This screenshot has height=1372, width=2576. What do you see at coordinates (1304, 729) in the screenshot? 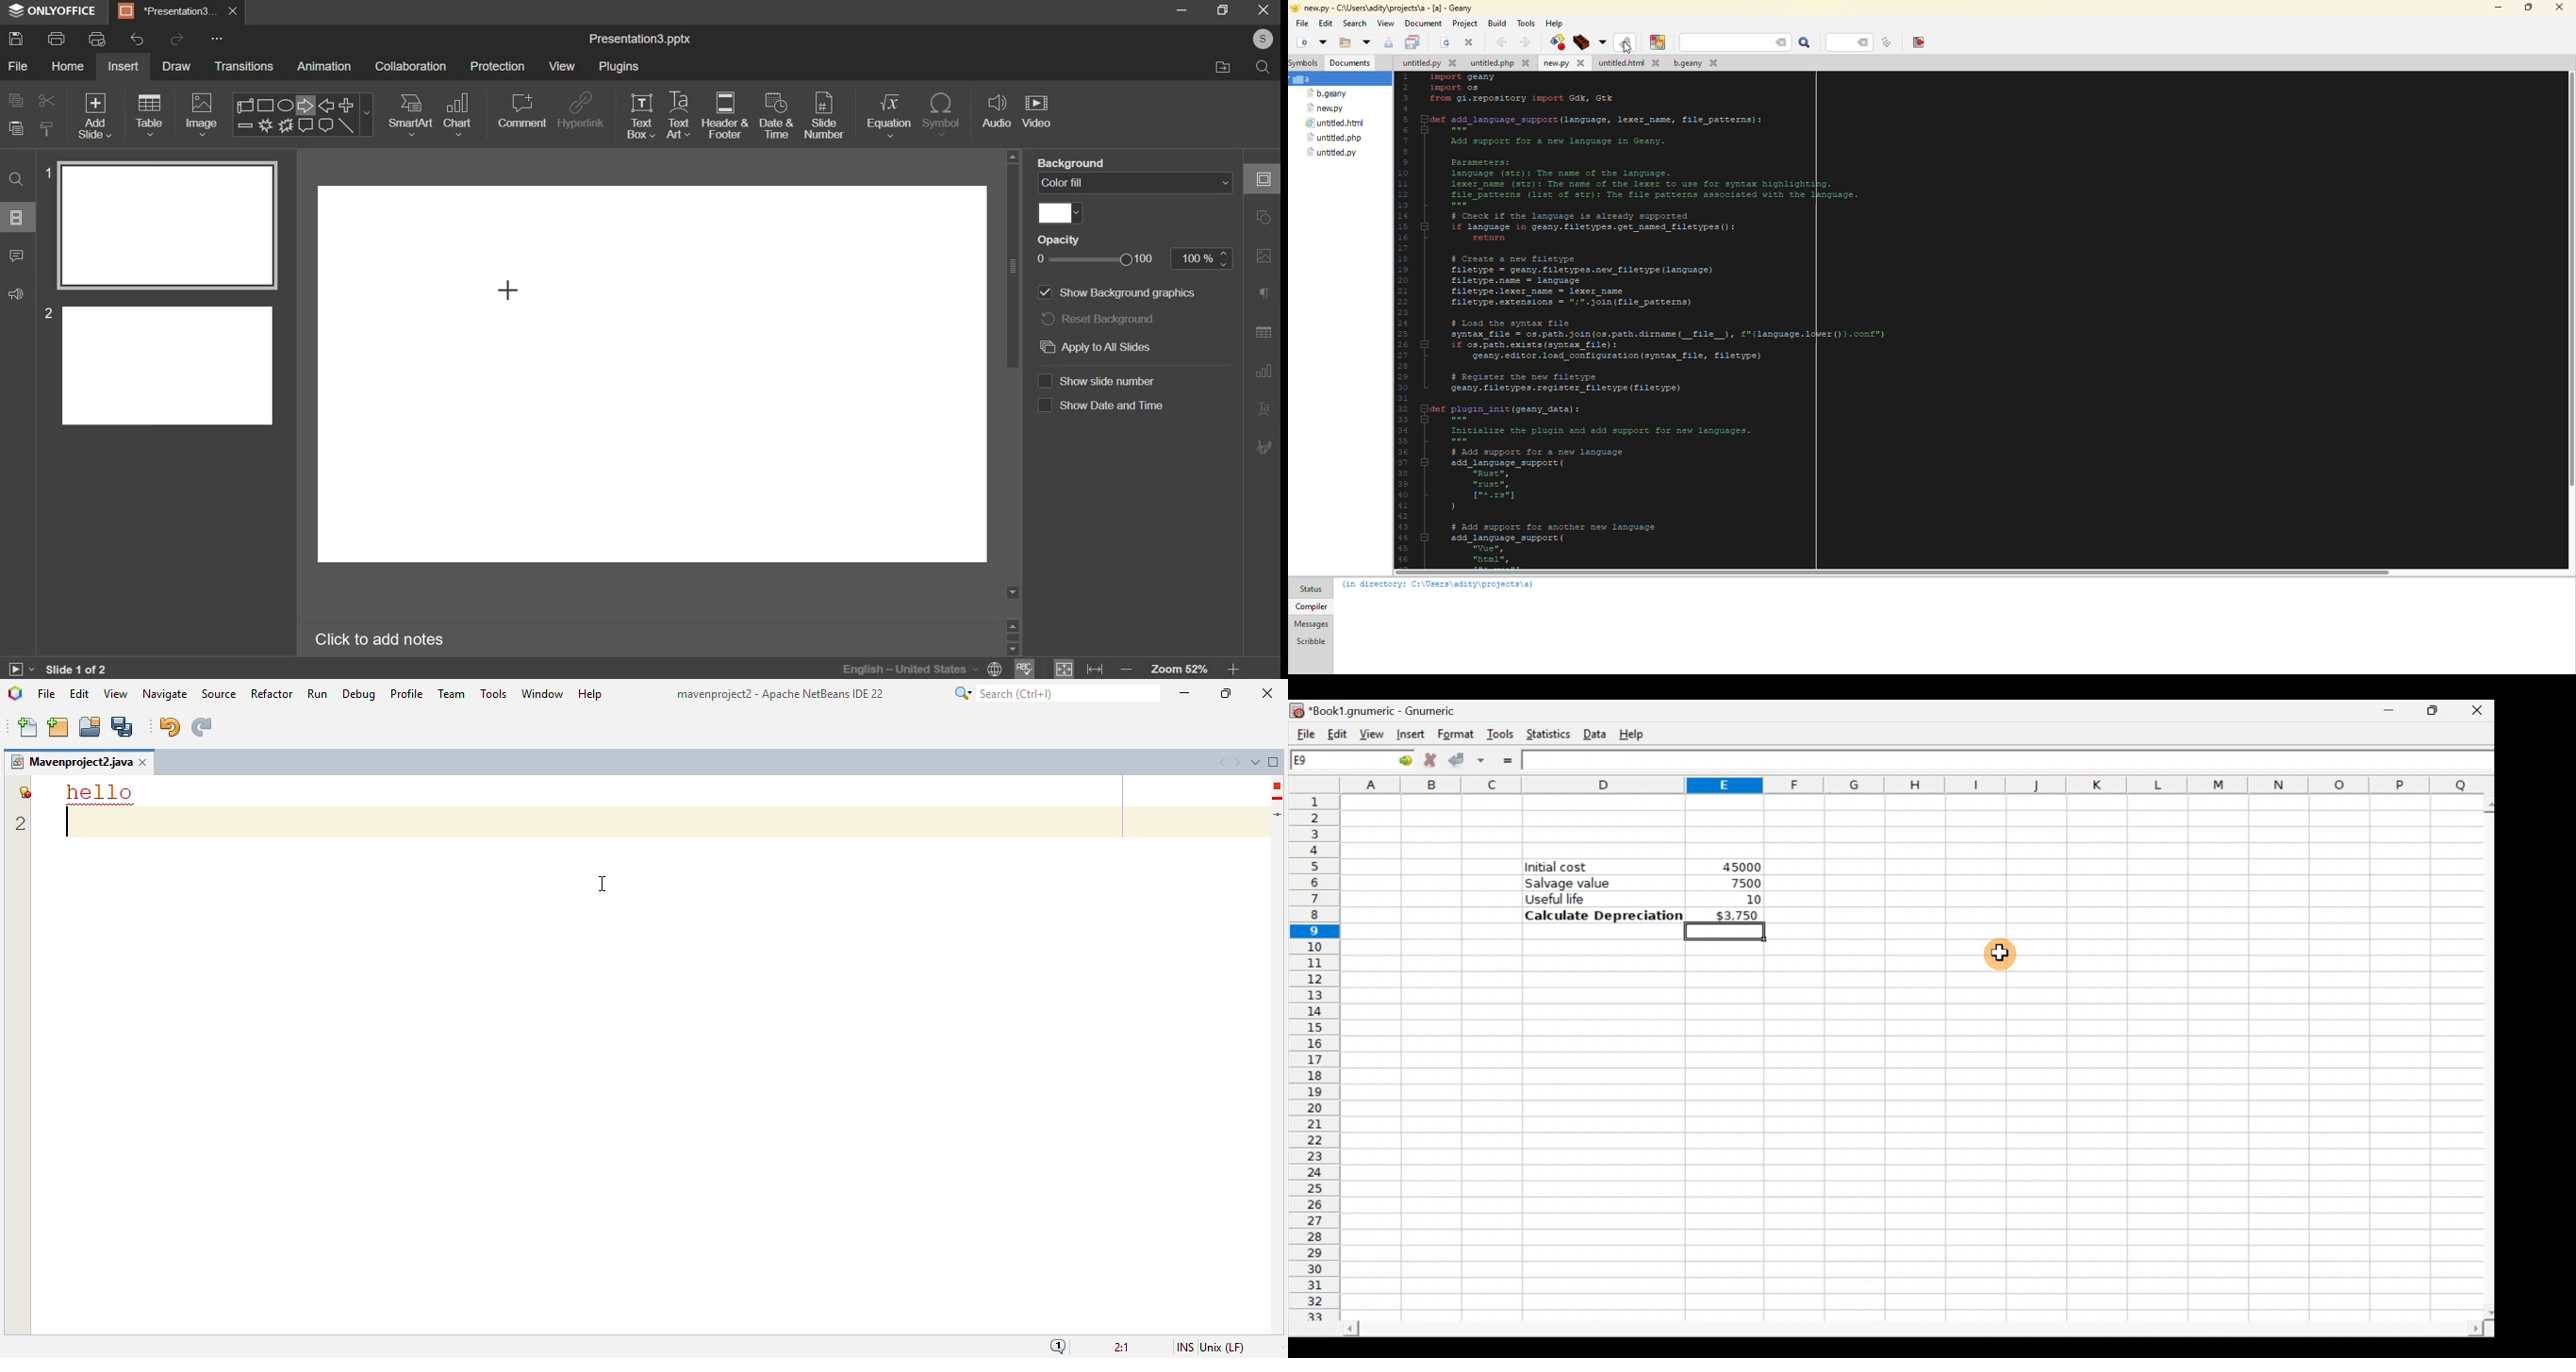
I see `File` at bounding box center [1304, 729].